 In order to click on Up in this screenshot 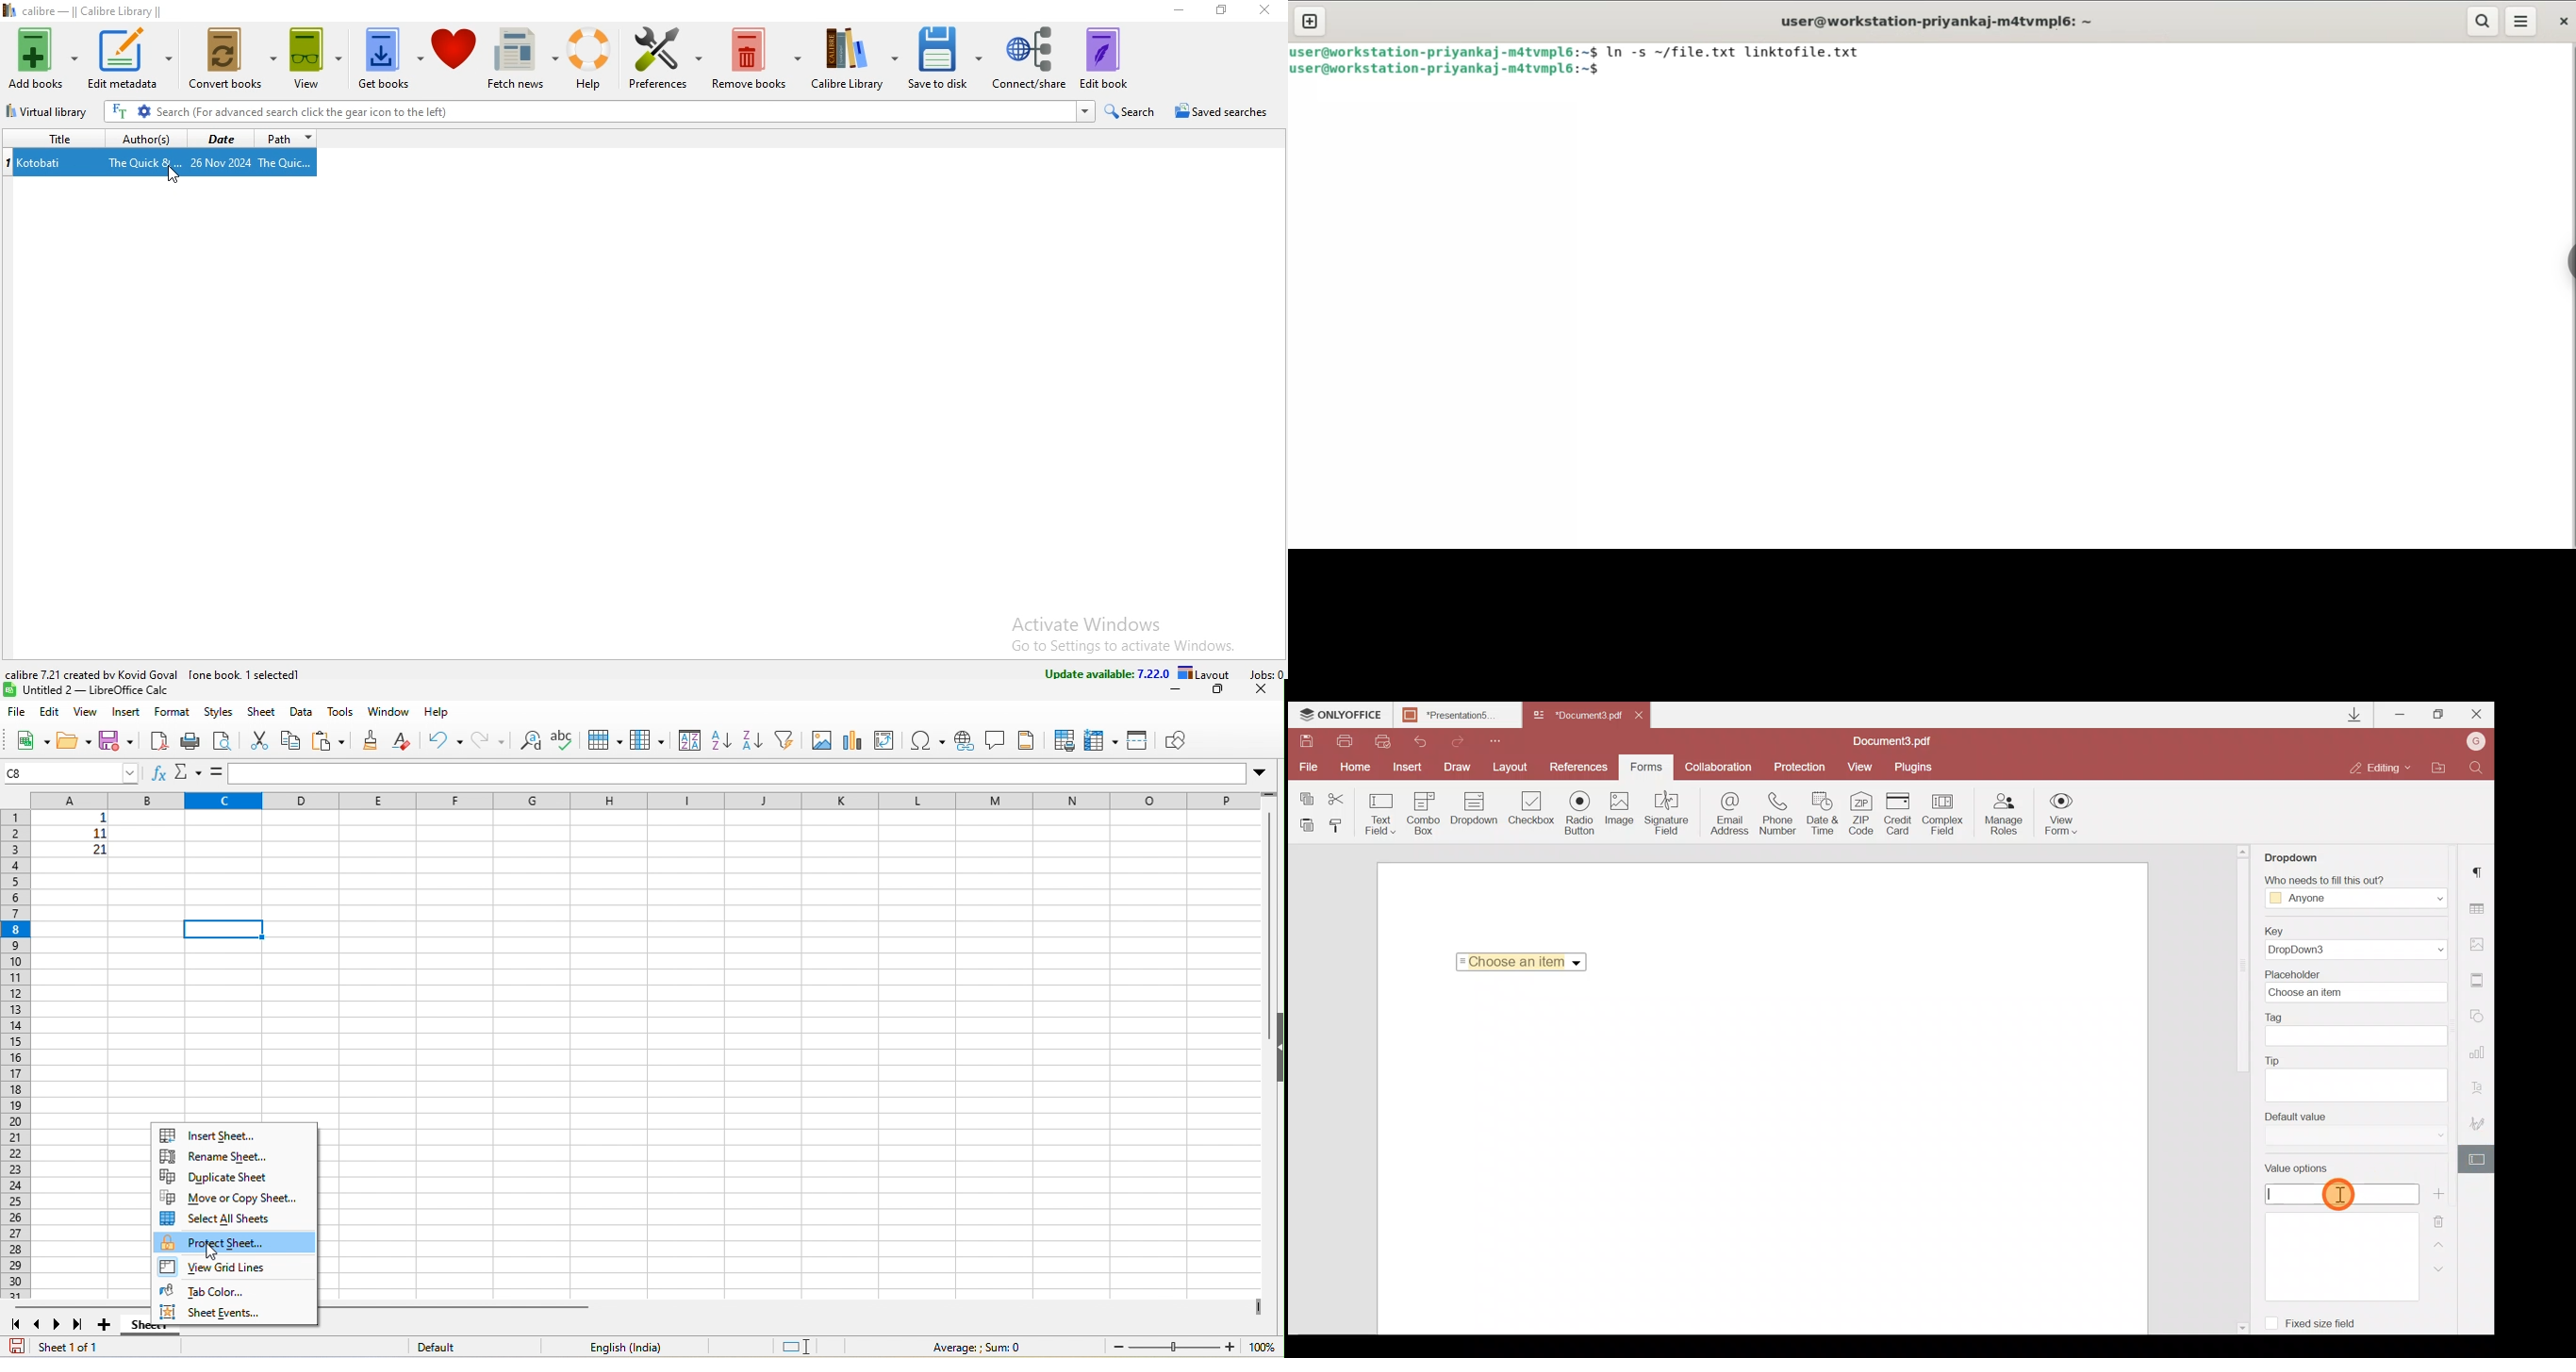, I will do `click(2441, 1242)`.